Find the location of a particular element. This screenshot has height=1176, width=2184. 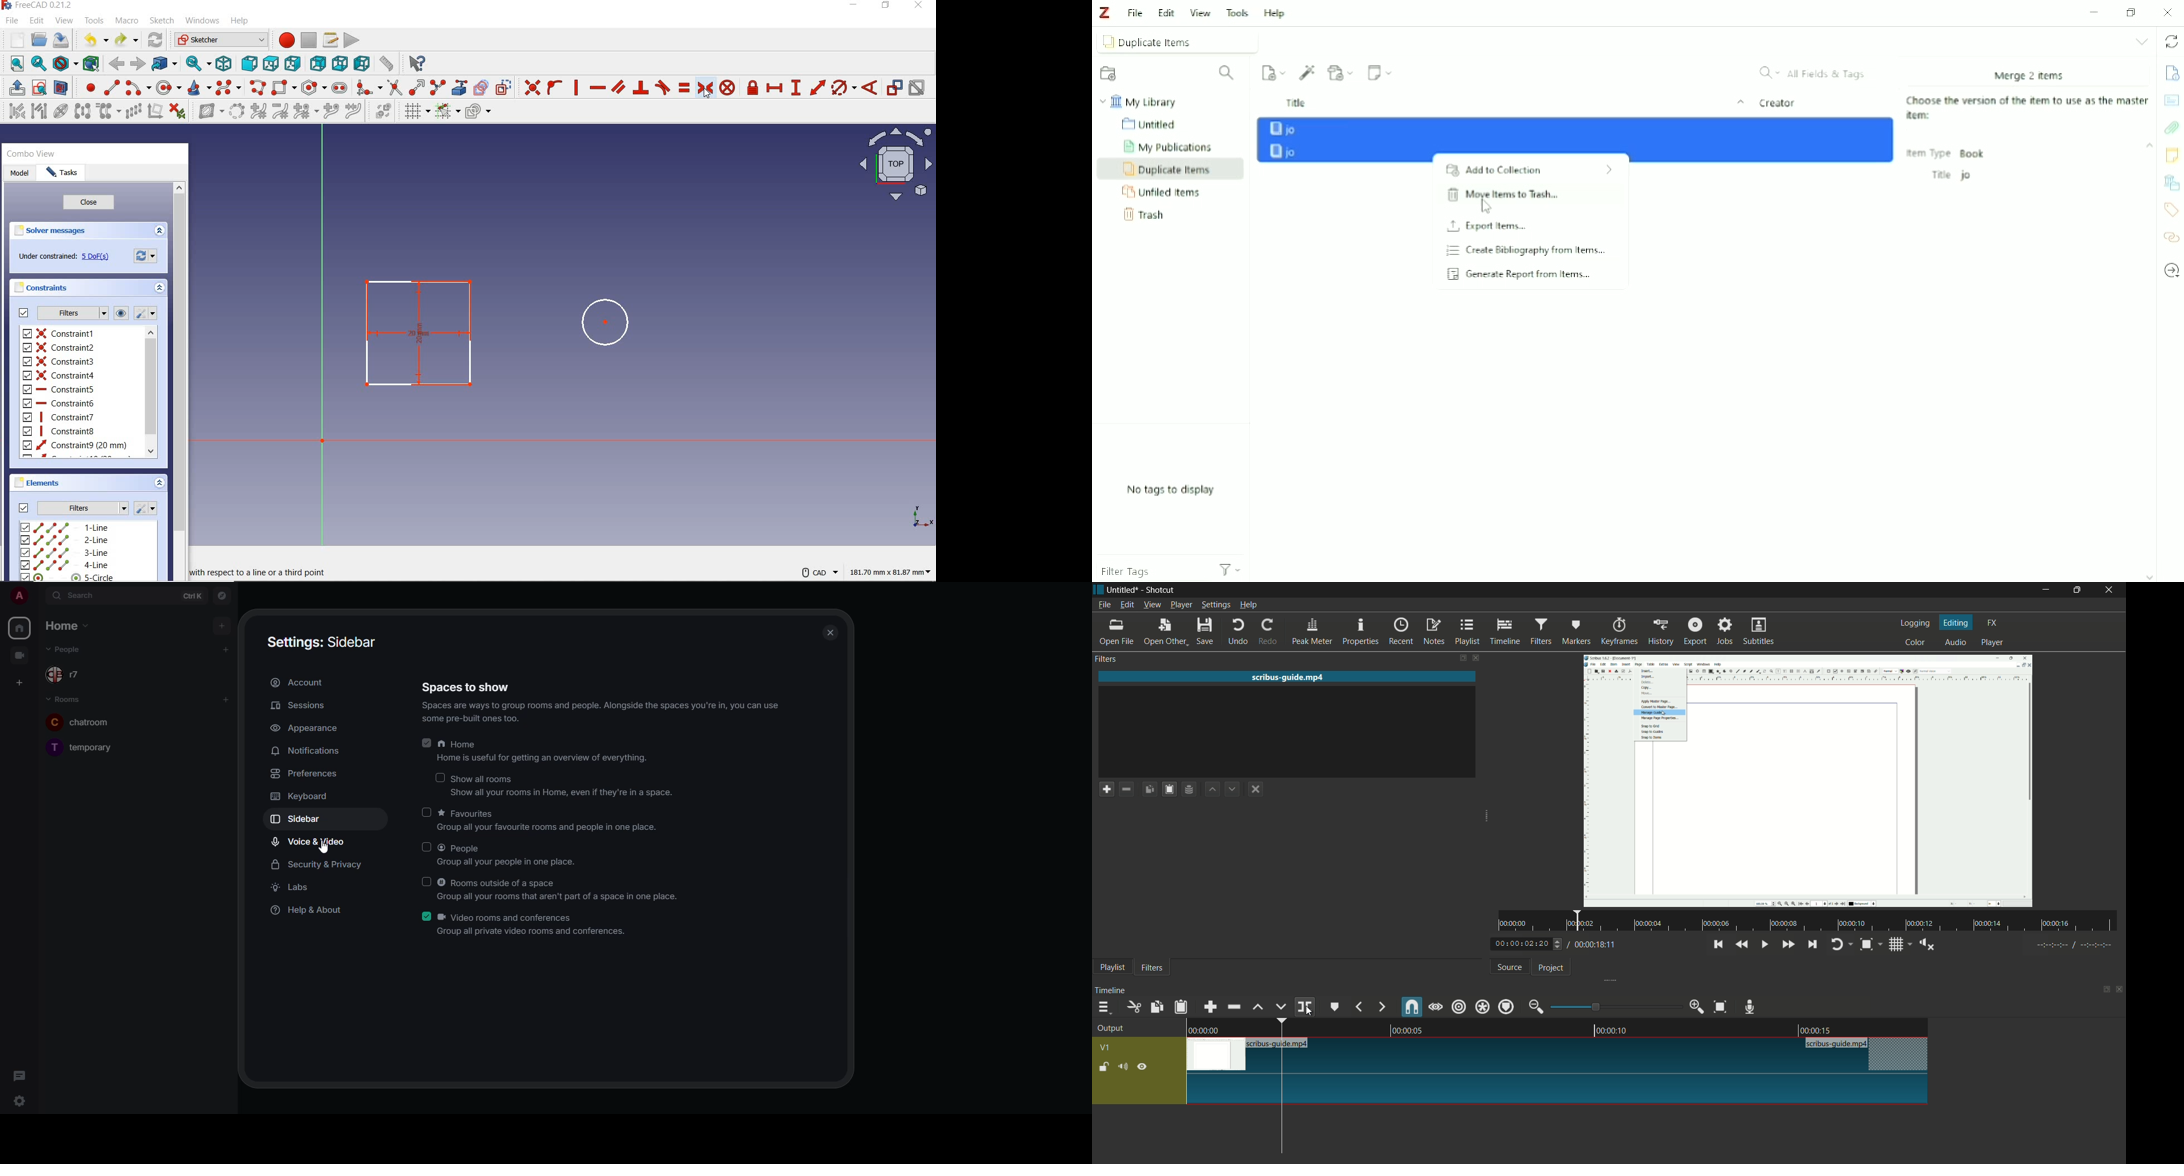

insert knot is located at coordinates (331, 112).